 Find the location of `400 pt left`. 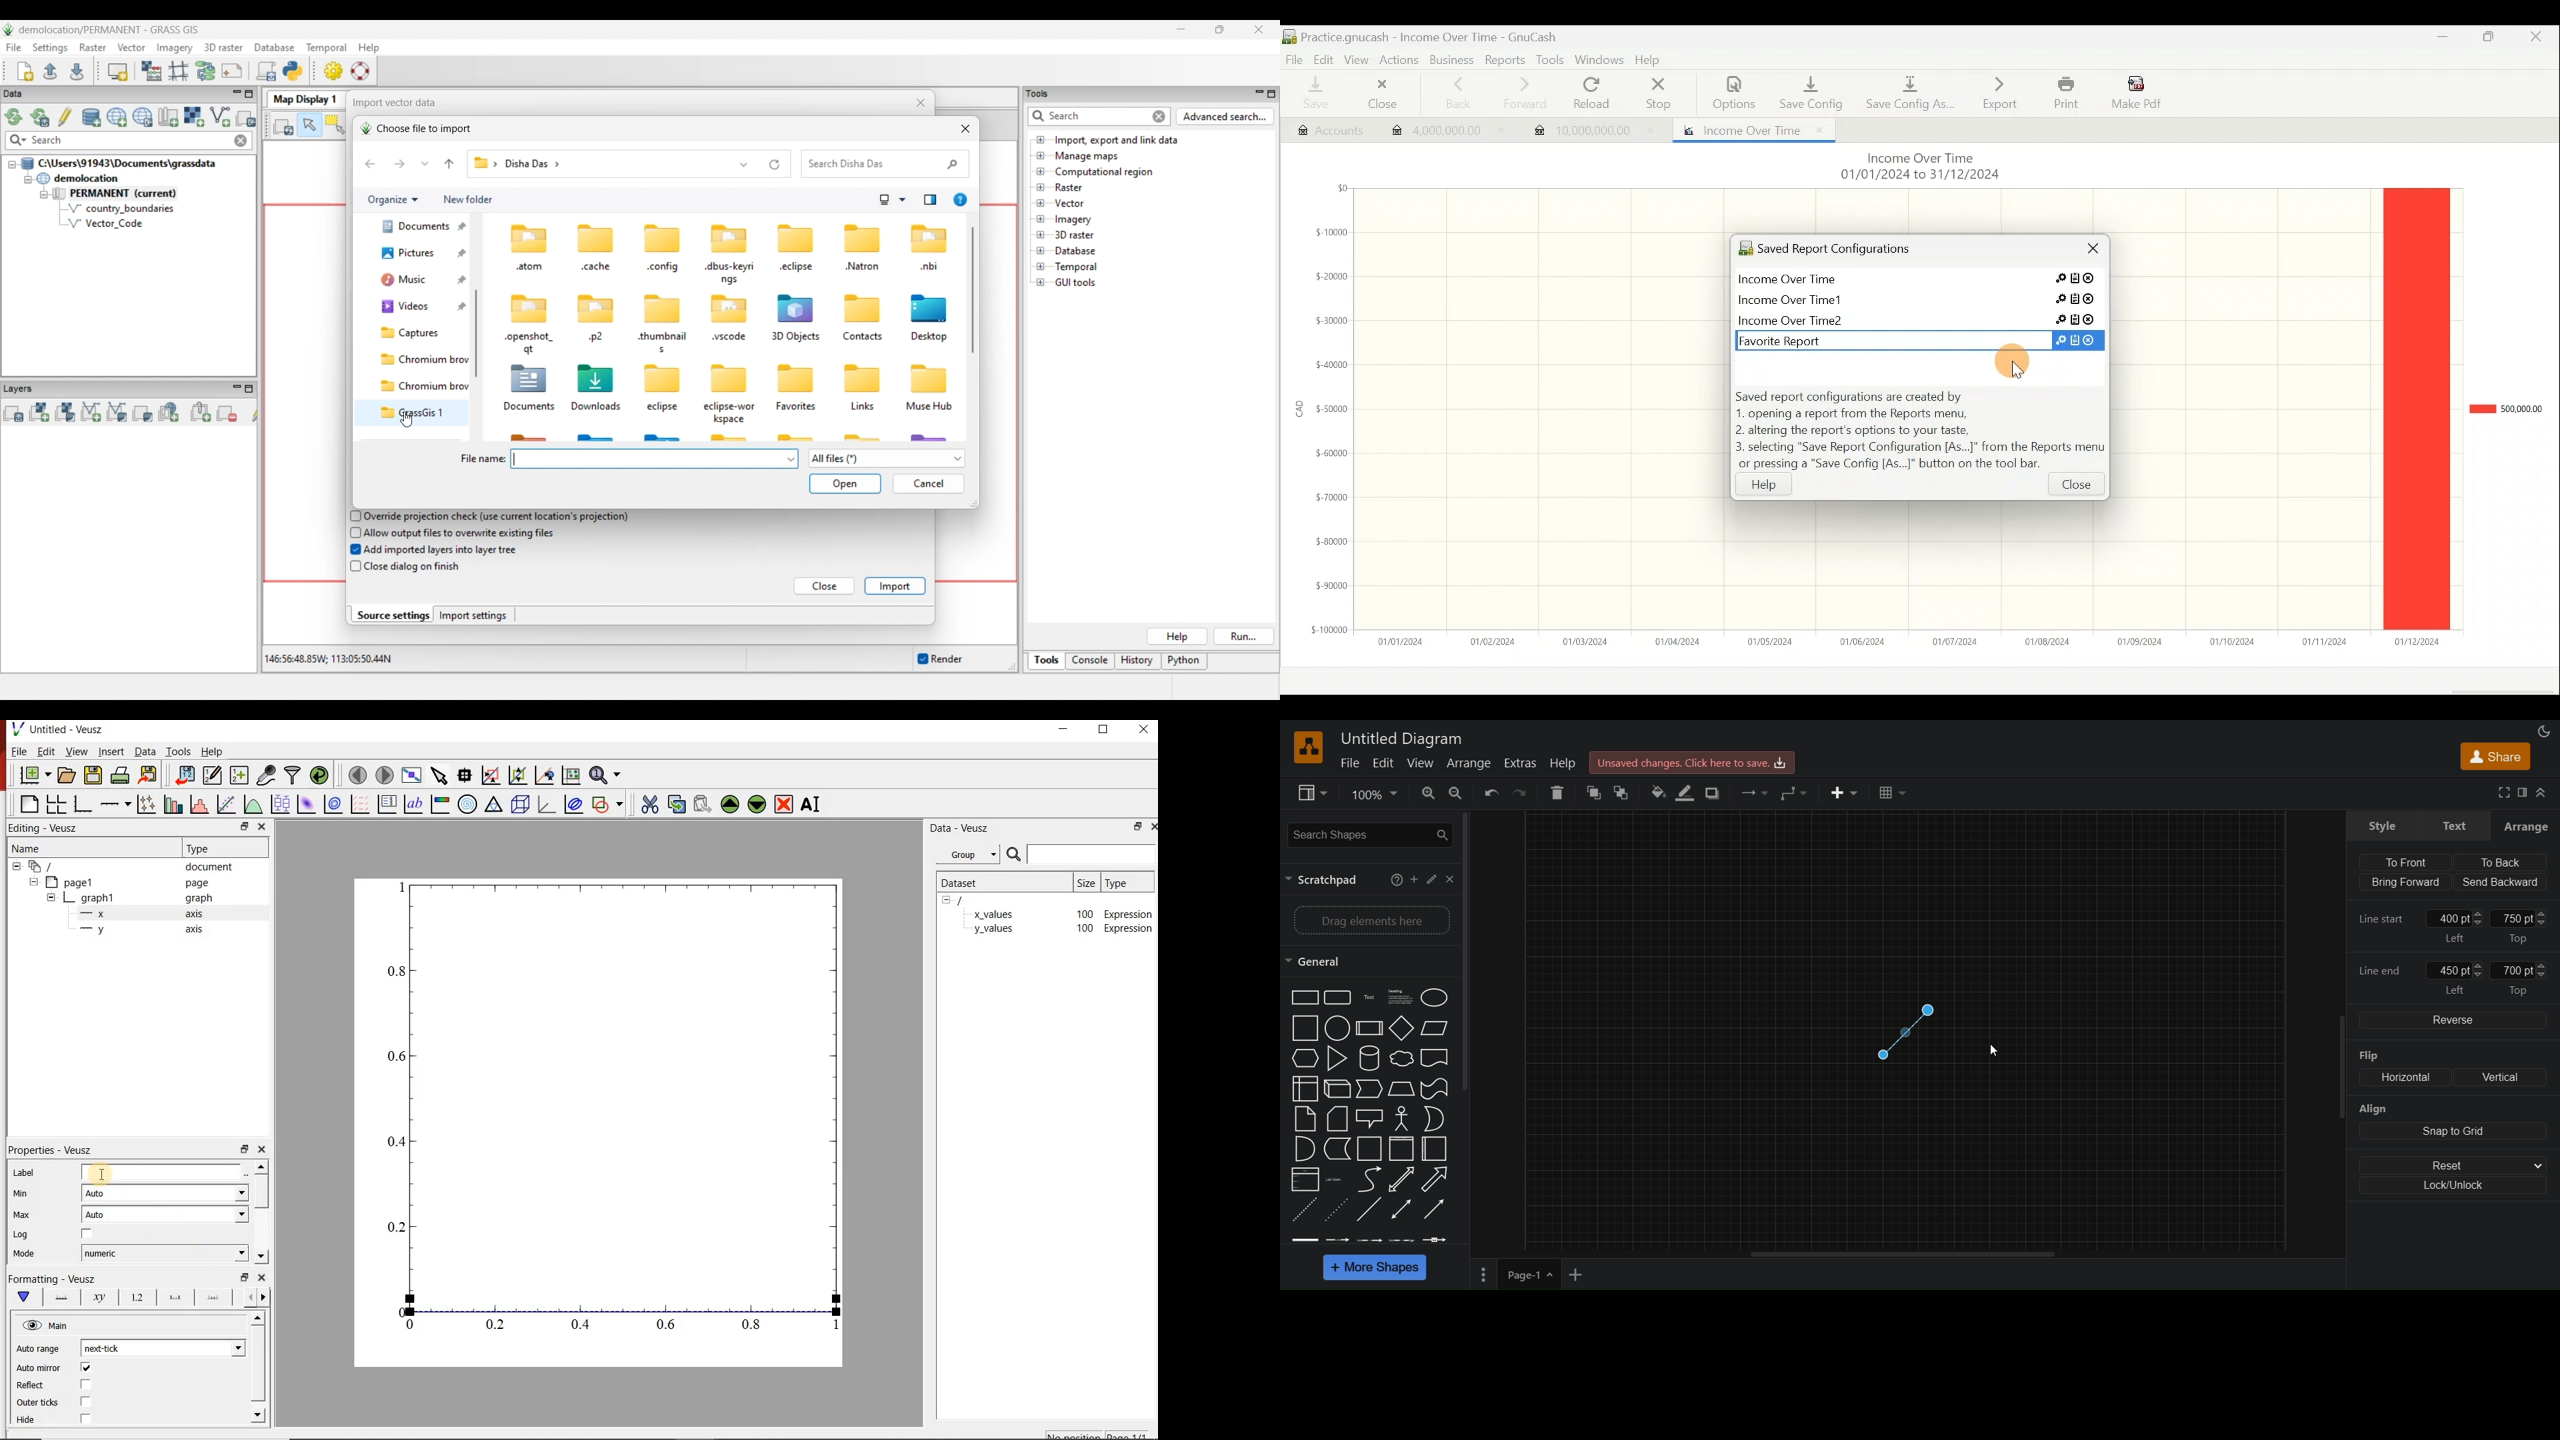

400 pt left is located at coordinates (2457, 926).